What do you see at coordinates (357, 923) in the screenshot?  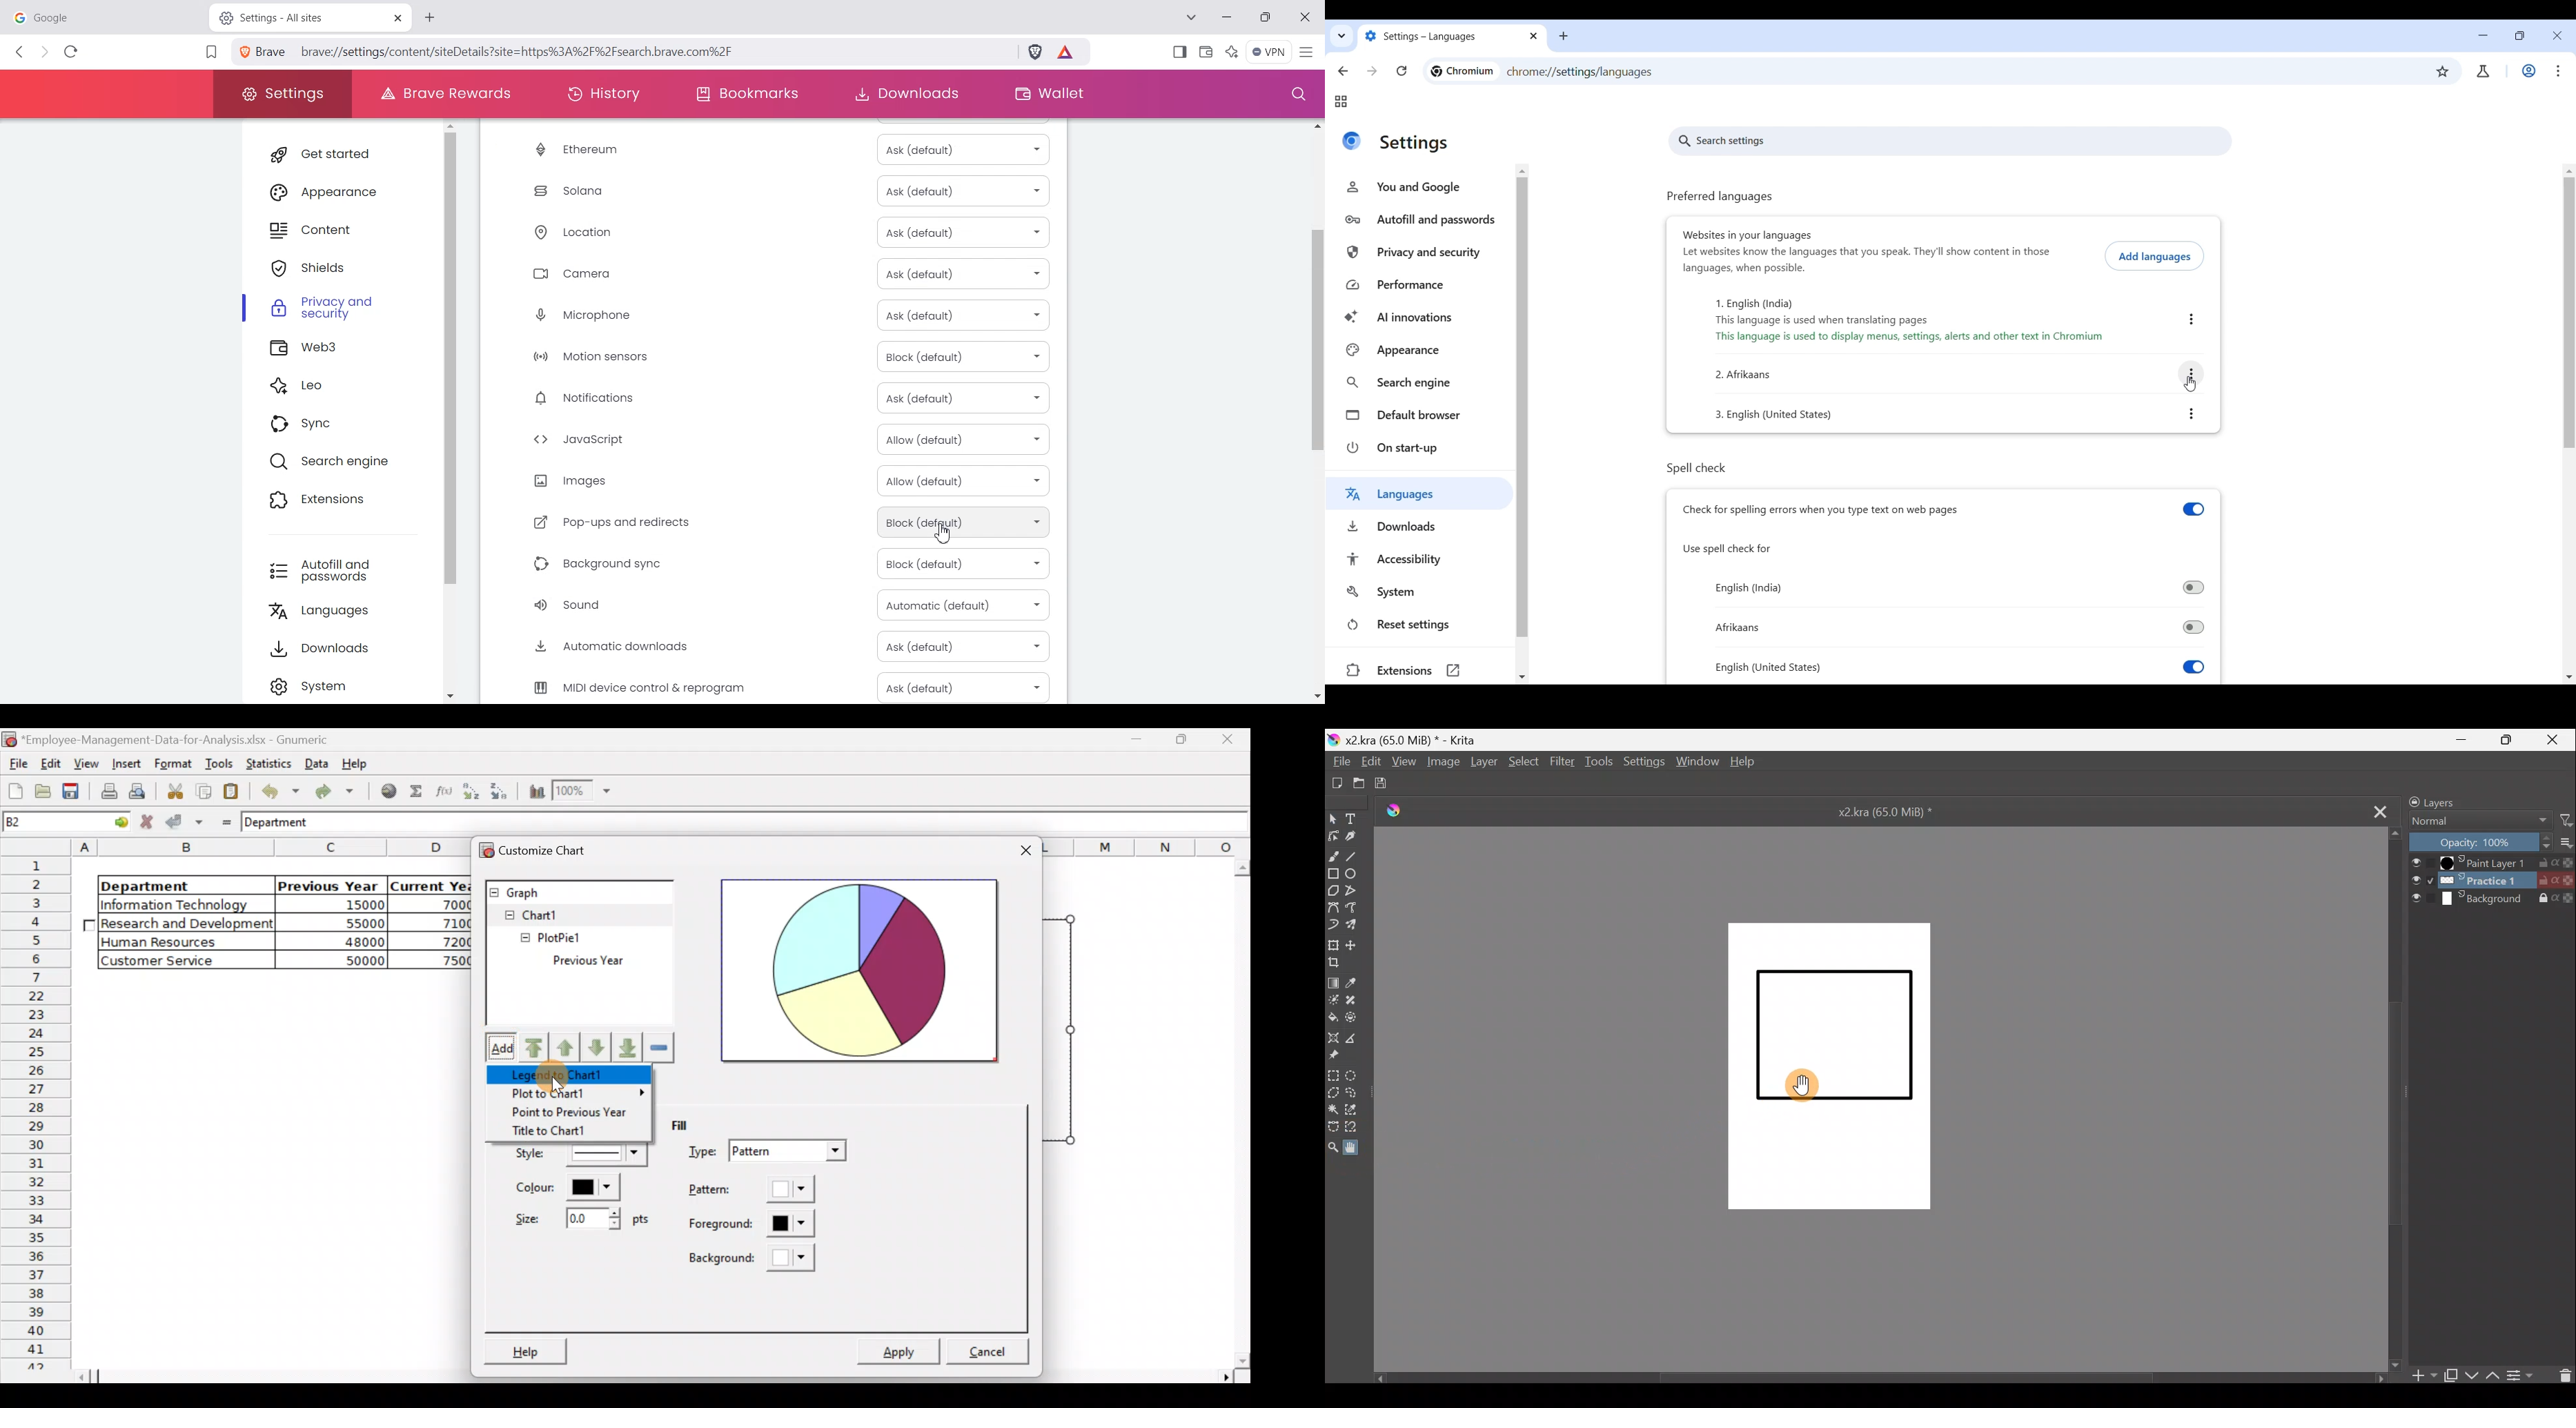 I see `55000` at bounding box center [357, 923].